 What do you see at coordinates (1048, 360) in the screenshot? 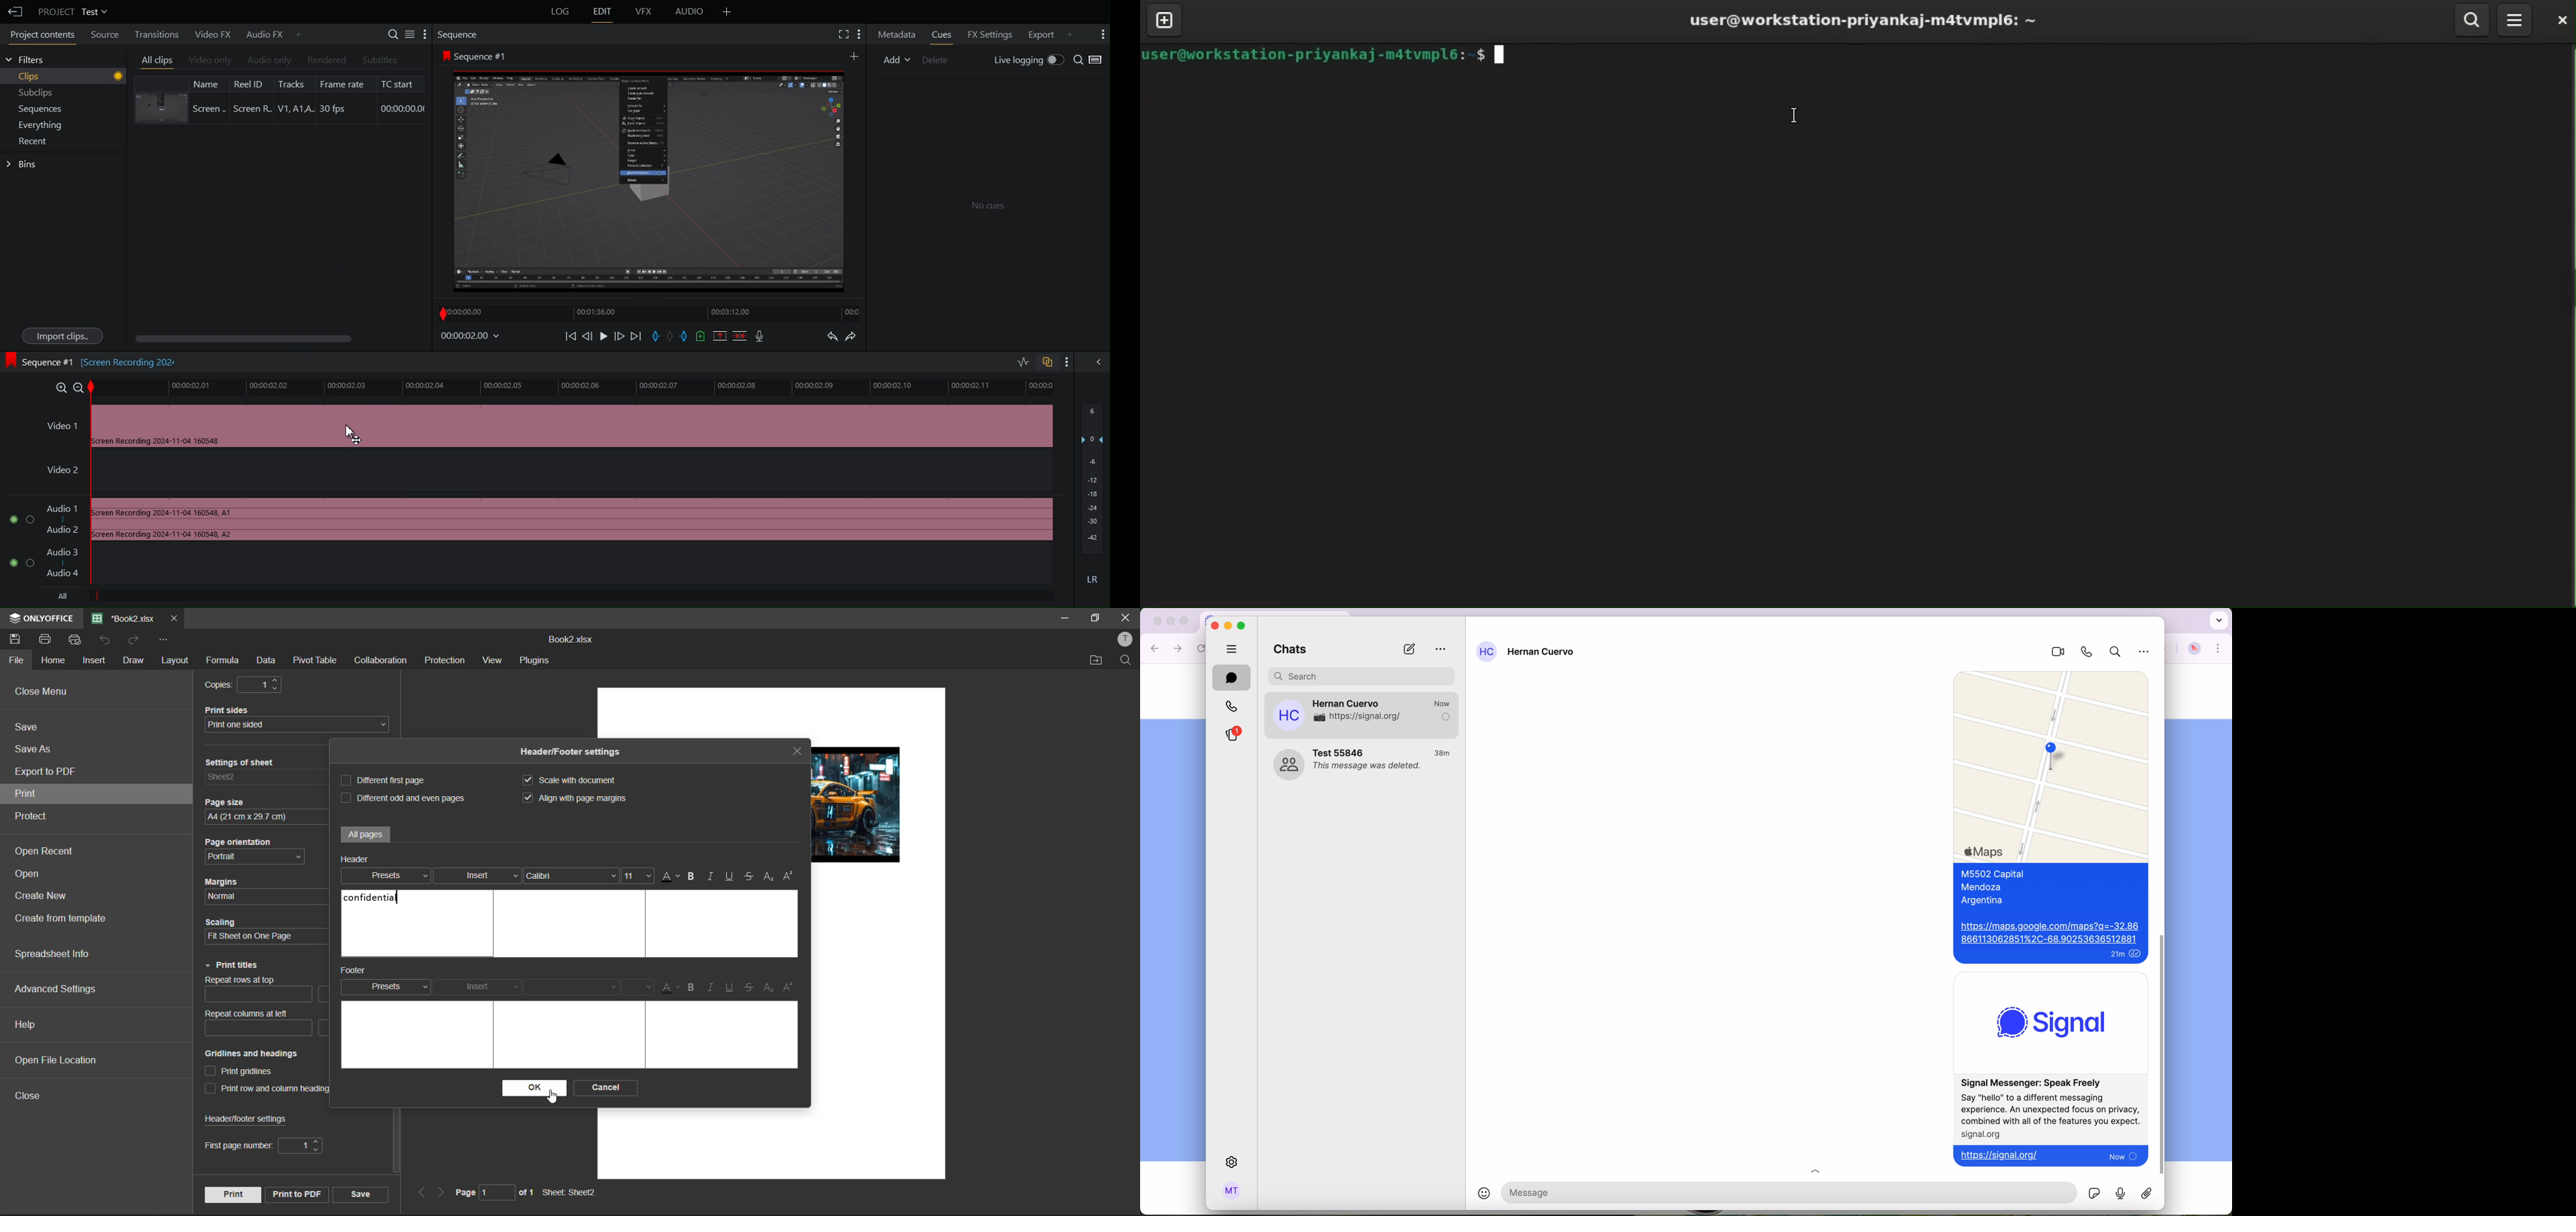
I see `Toggle Auto Sync` at bounding box center [1048, 360].